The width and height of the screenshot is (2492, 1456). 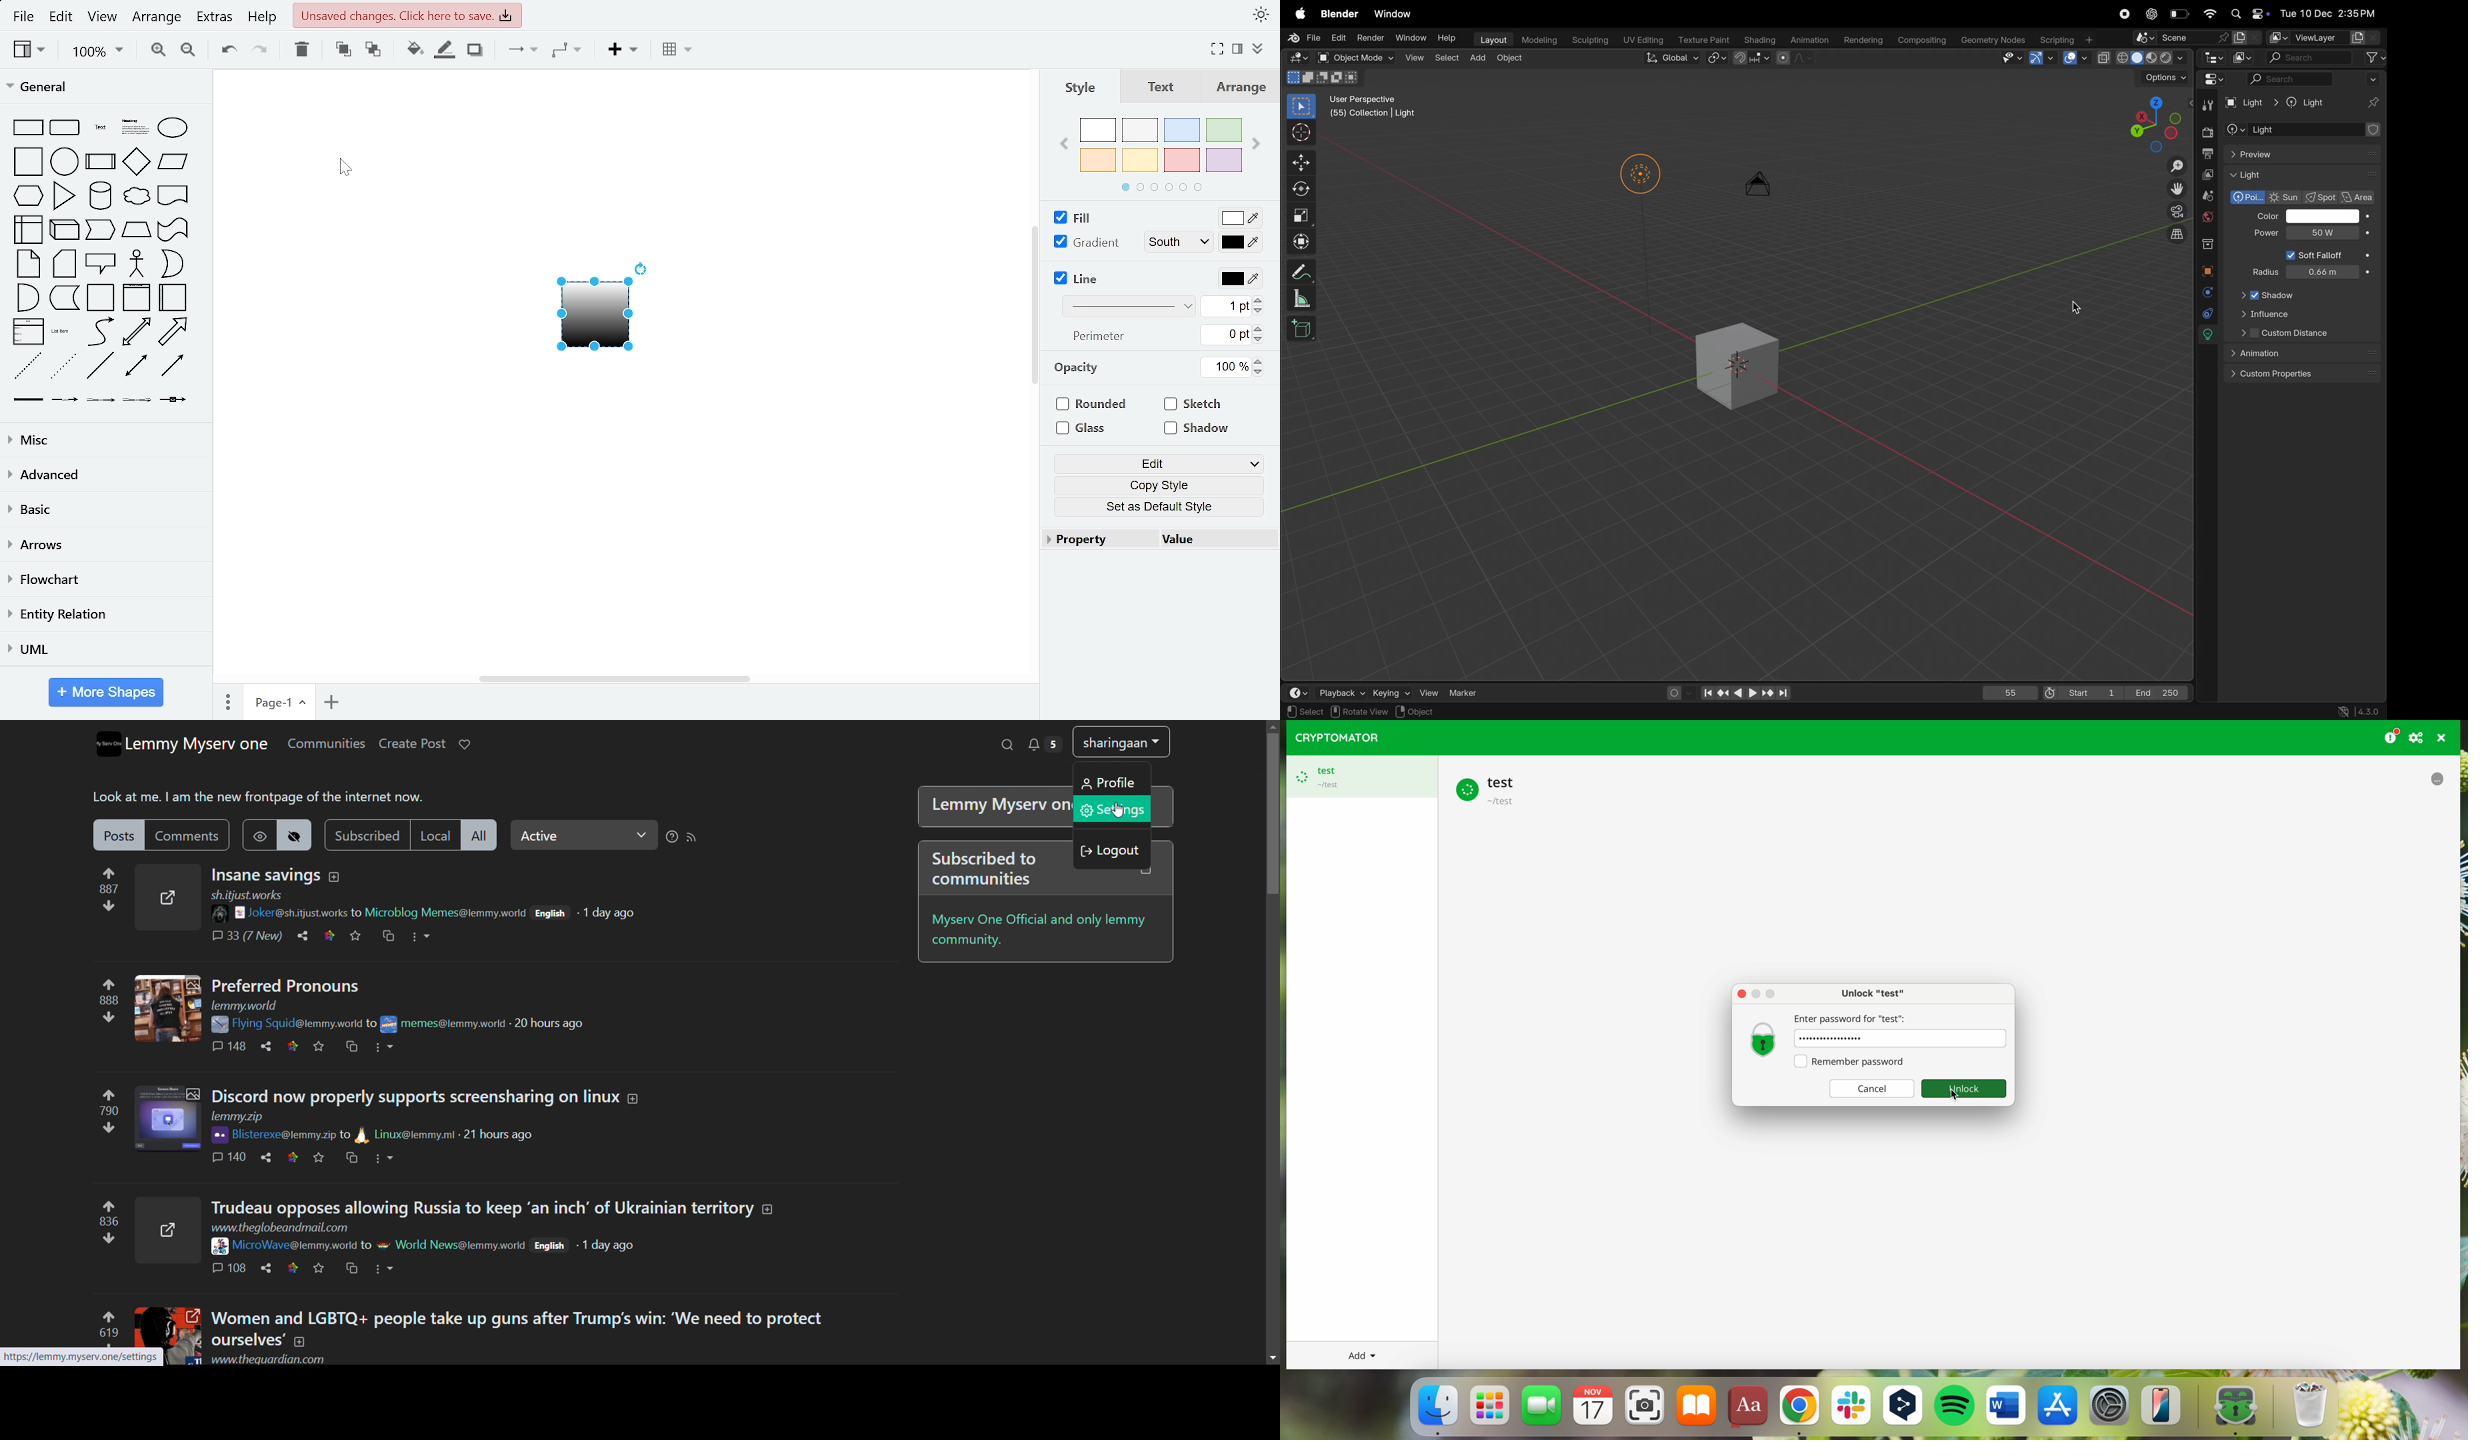 I want to click on view, so click(x=103, y=17).